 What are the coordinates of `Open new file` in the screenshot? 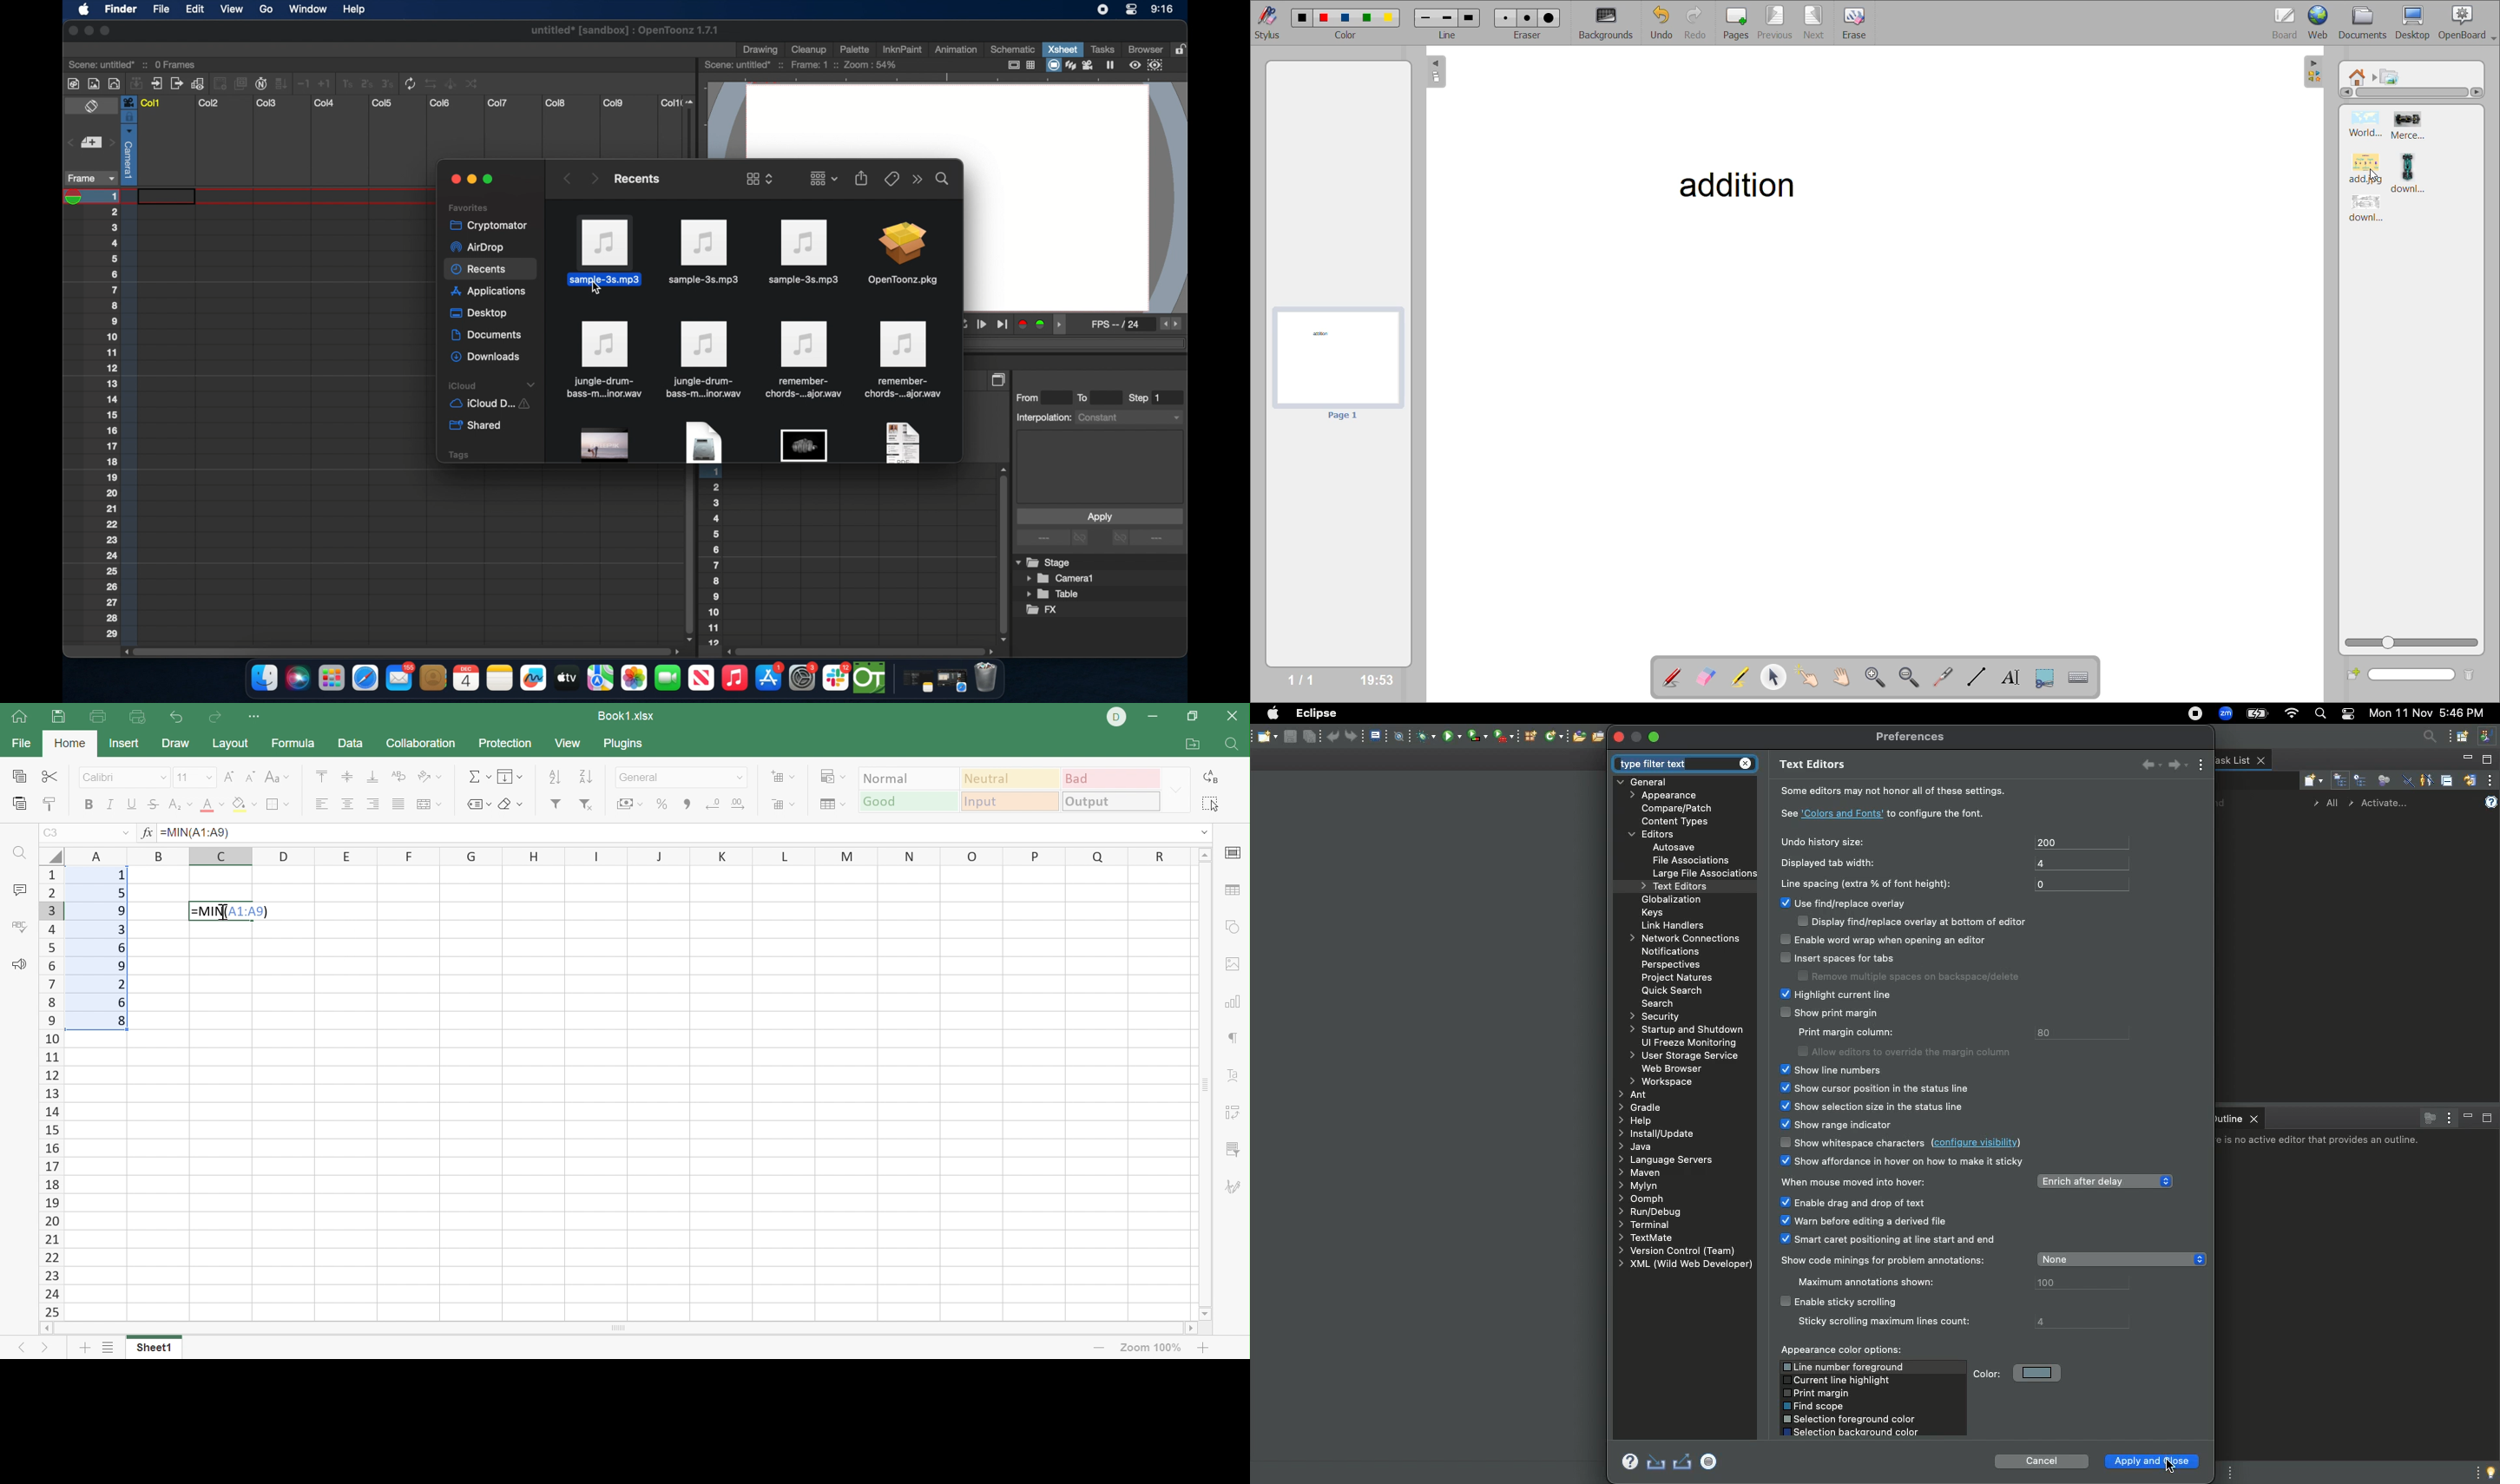 It's located at (1576, 737).